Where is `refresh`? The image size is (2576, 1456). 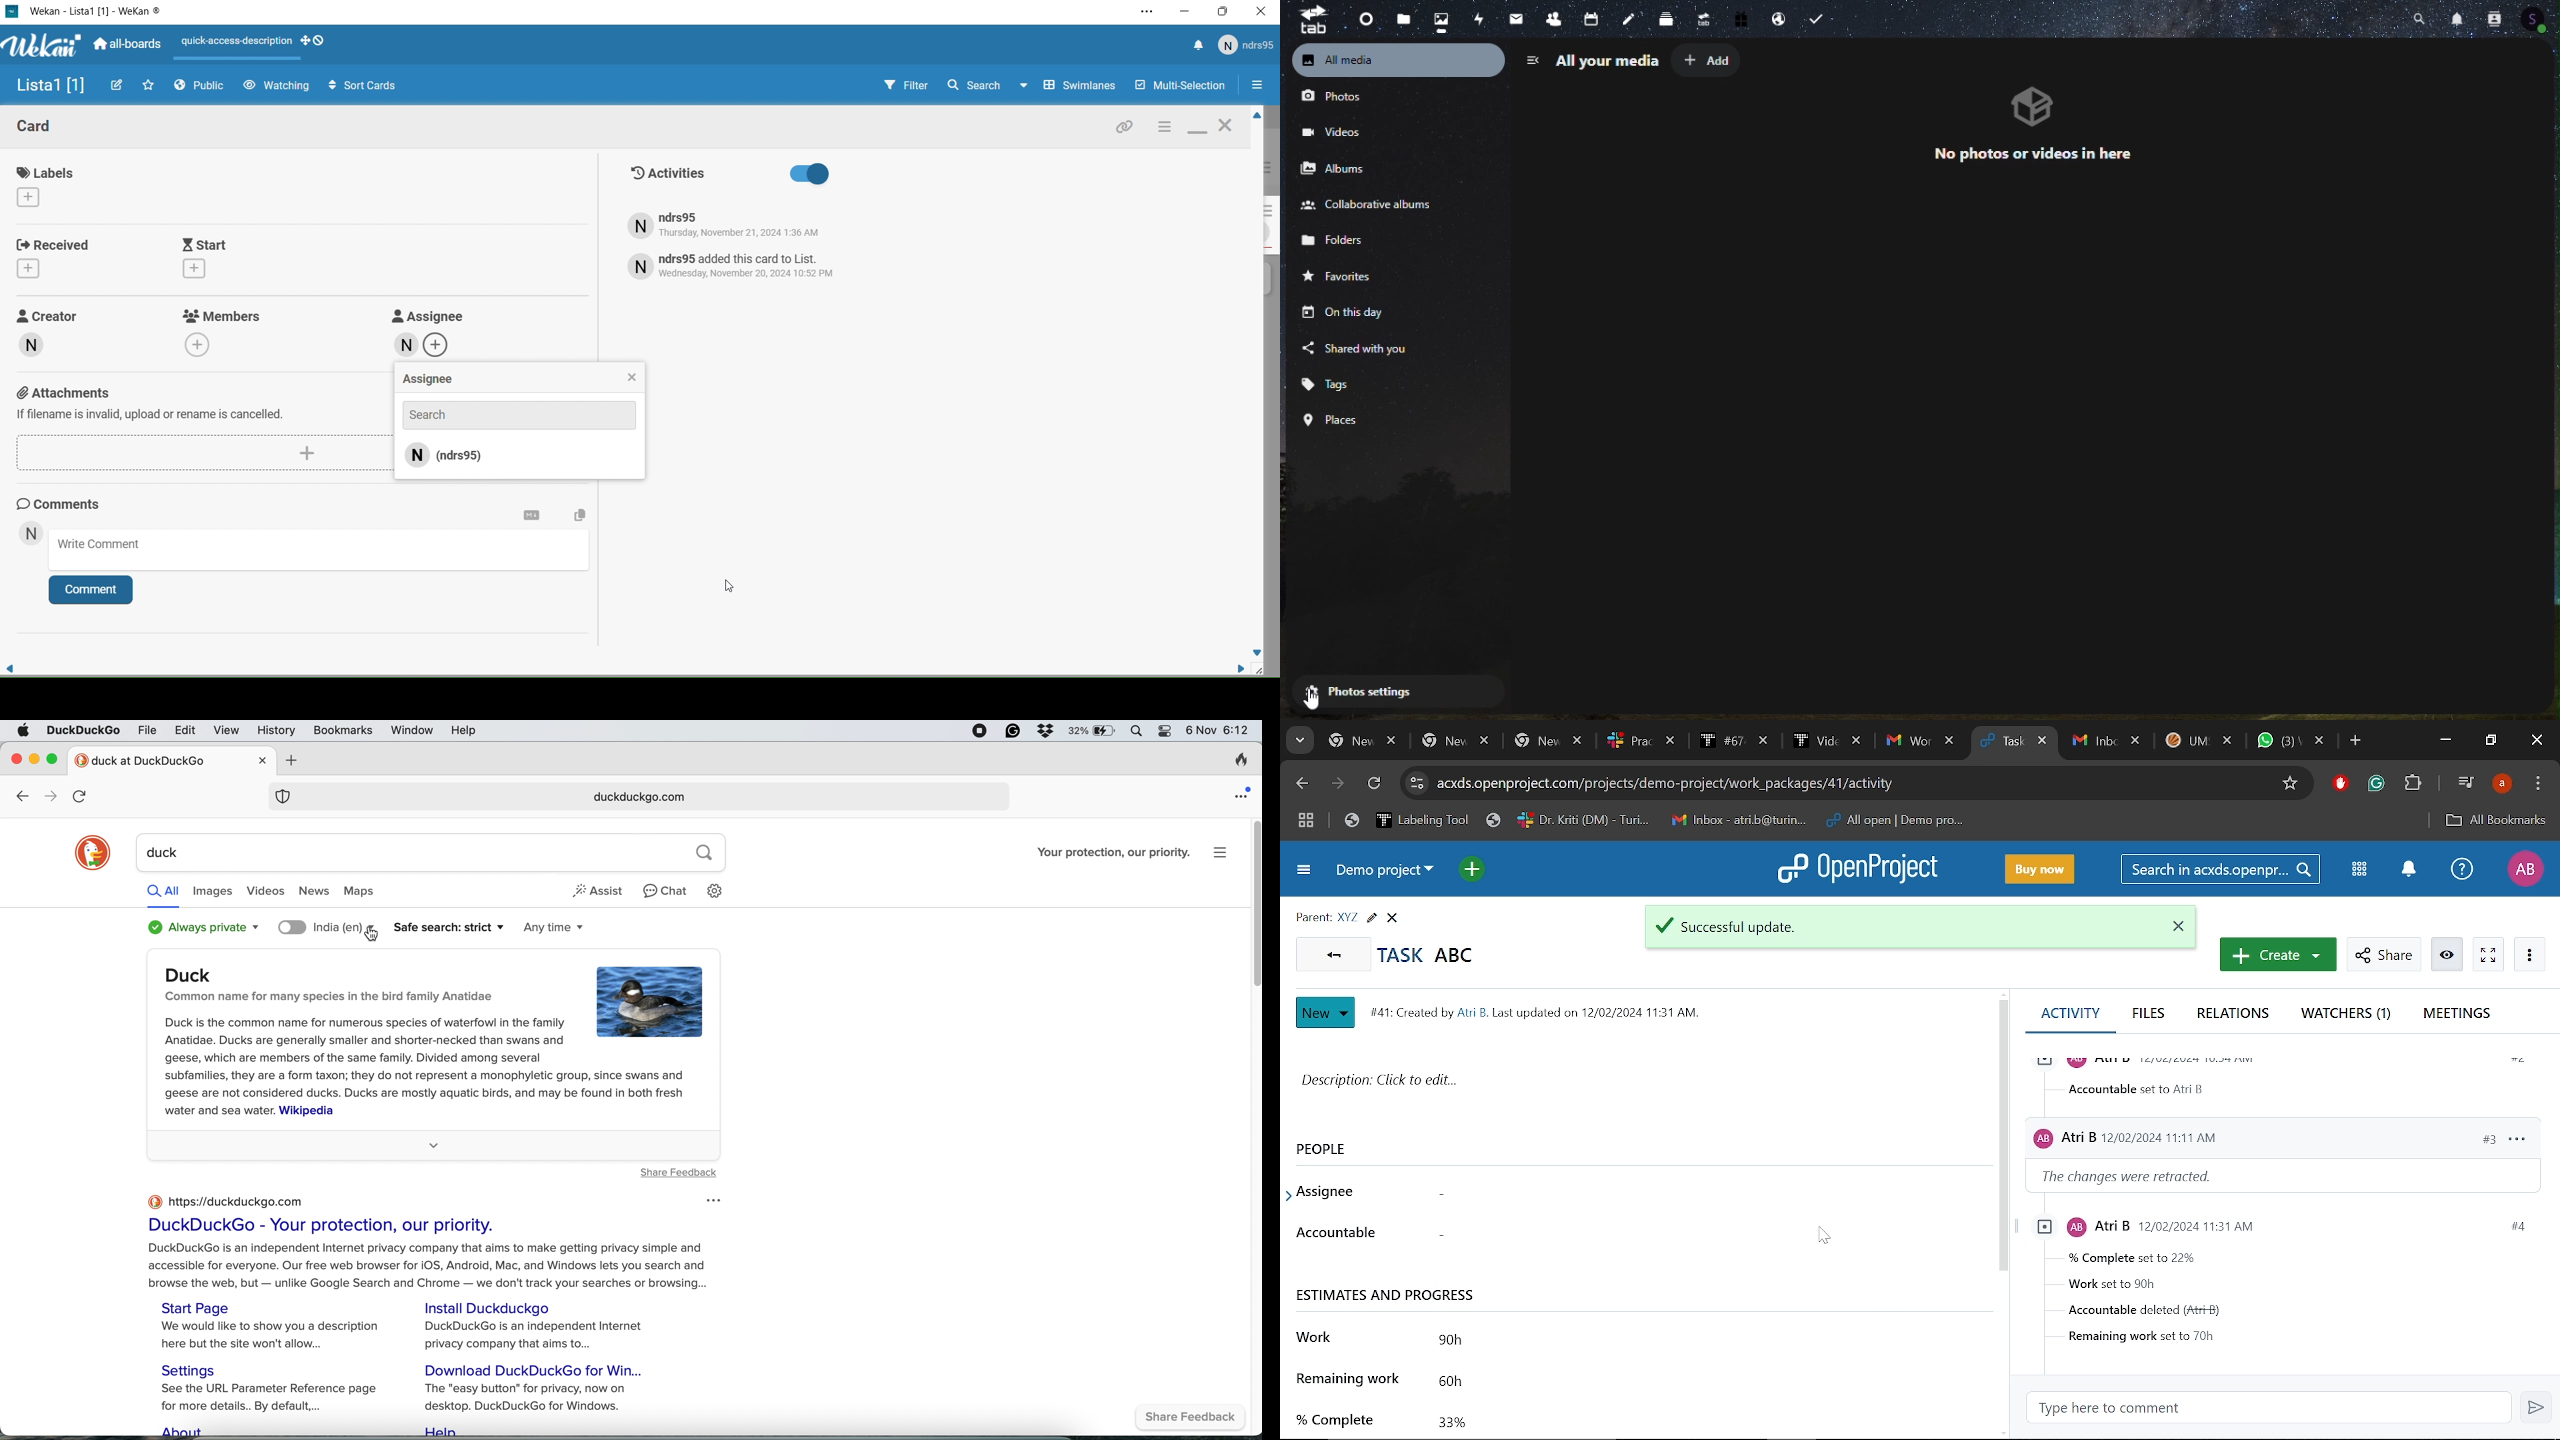
refresh is located at coordinates (83, 797).